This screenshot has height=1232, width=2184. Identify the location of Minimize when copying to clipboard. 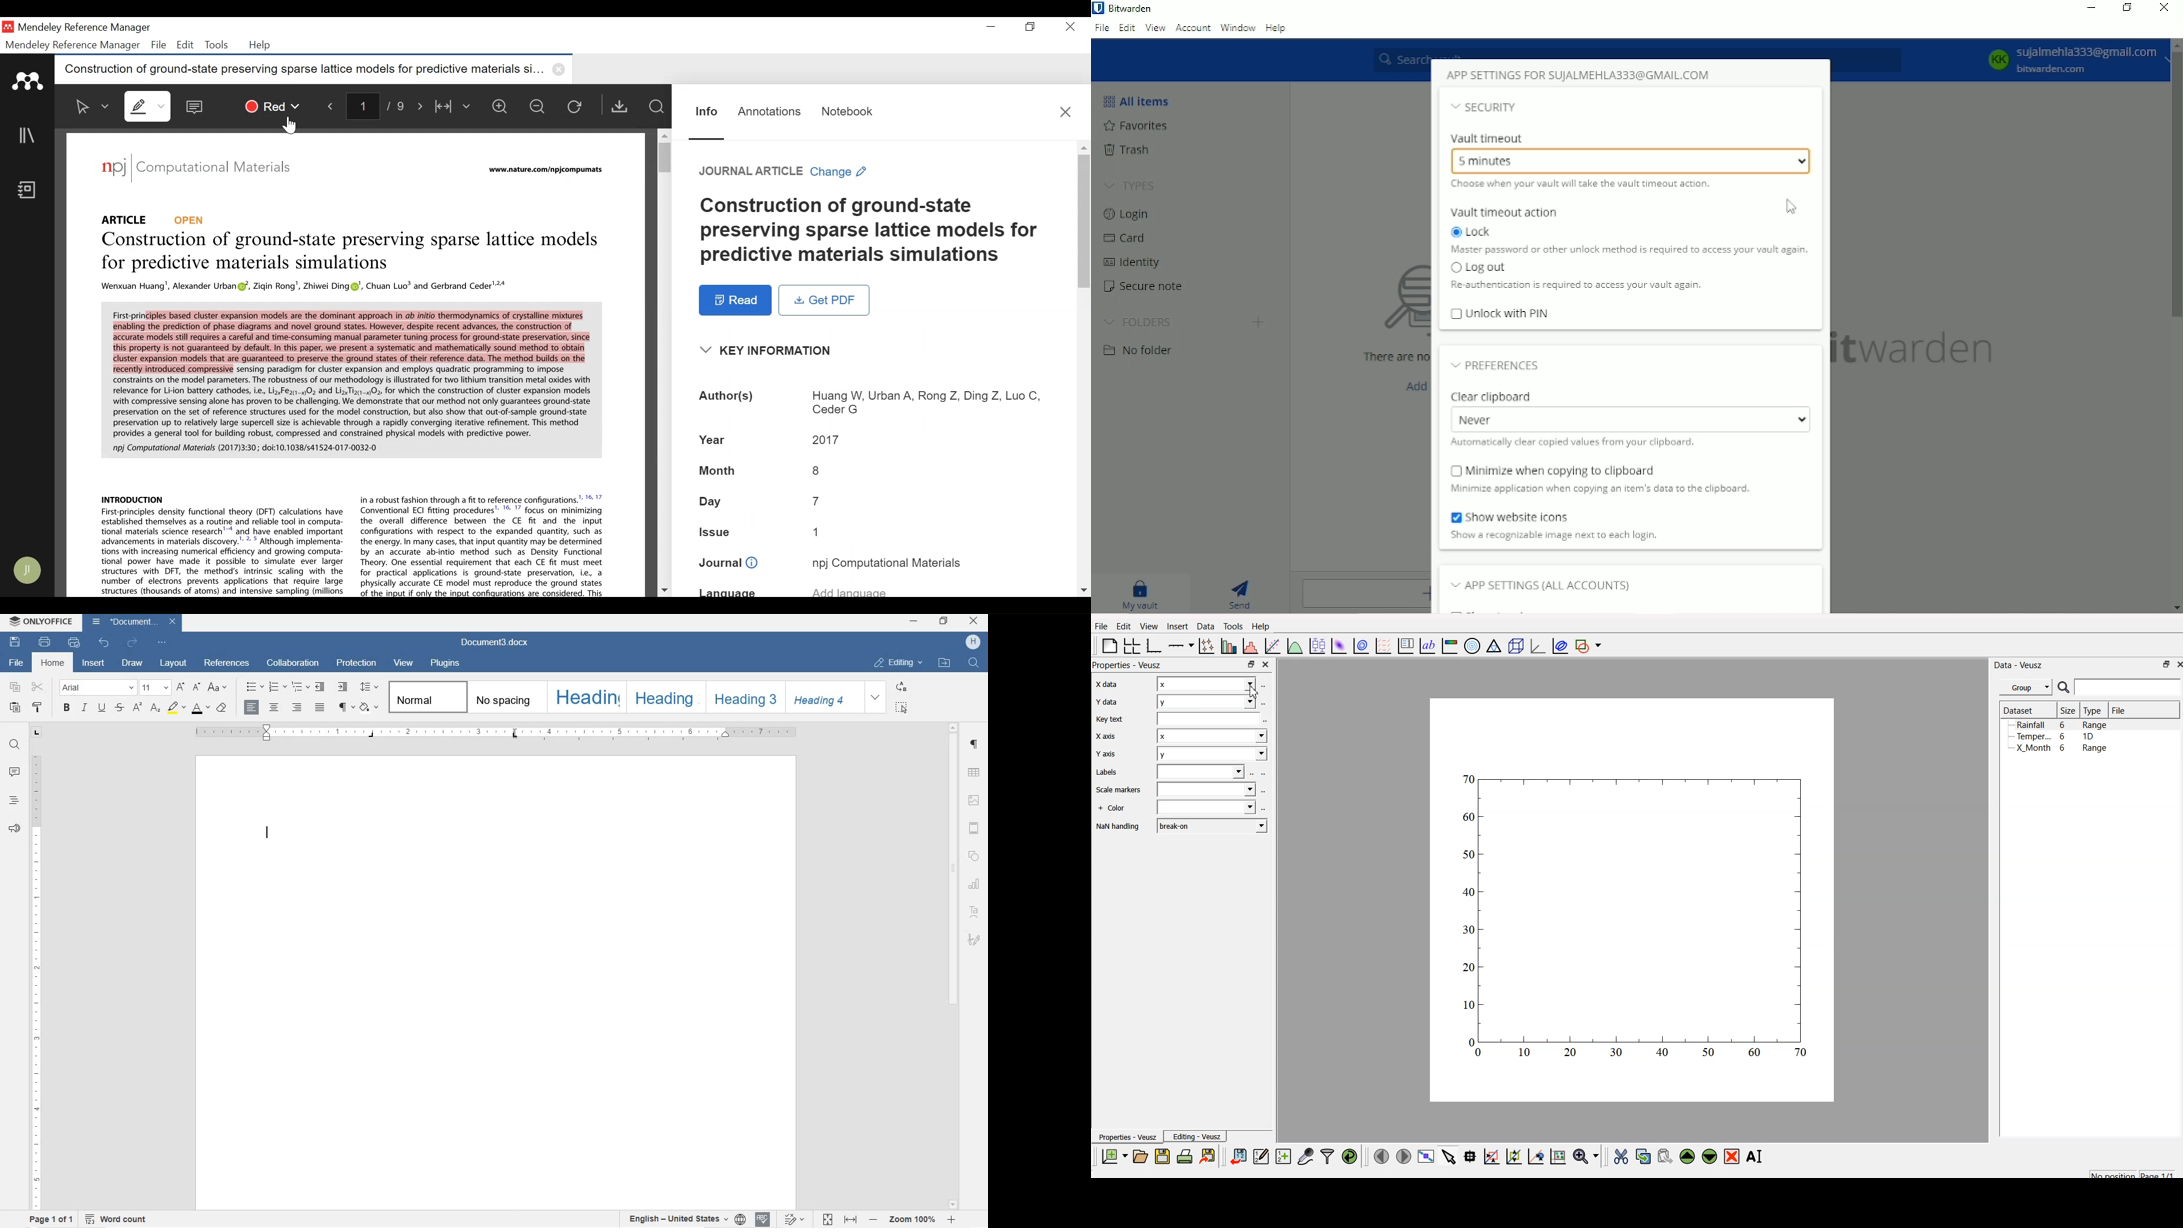
(1553, 470).